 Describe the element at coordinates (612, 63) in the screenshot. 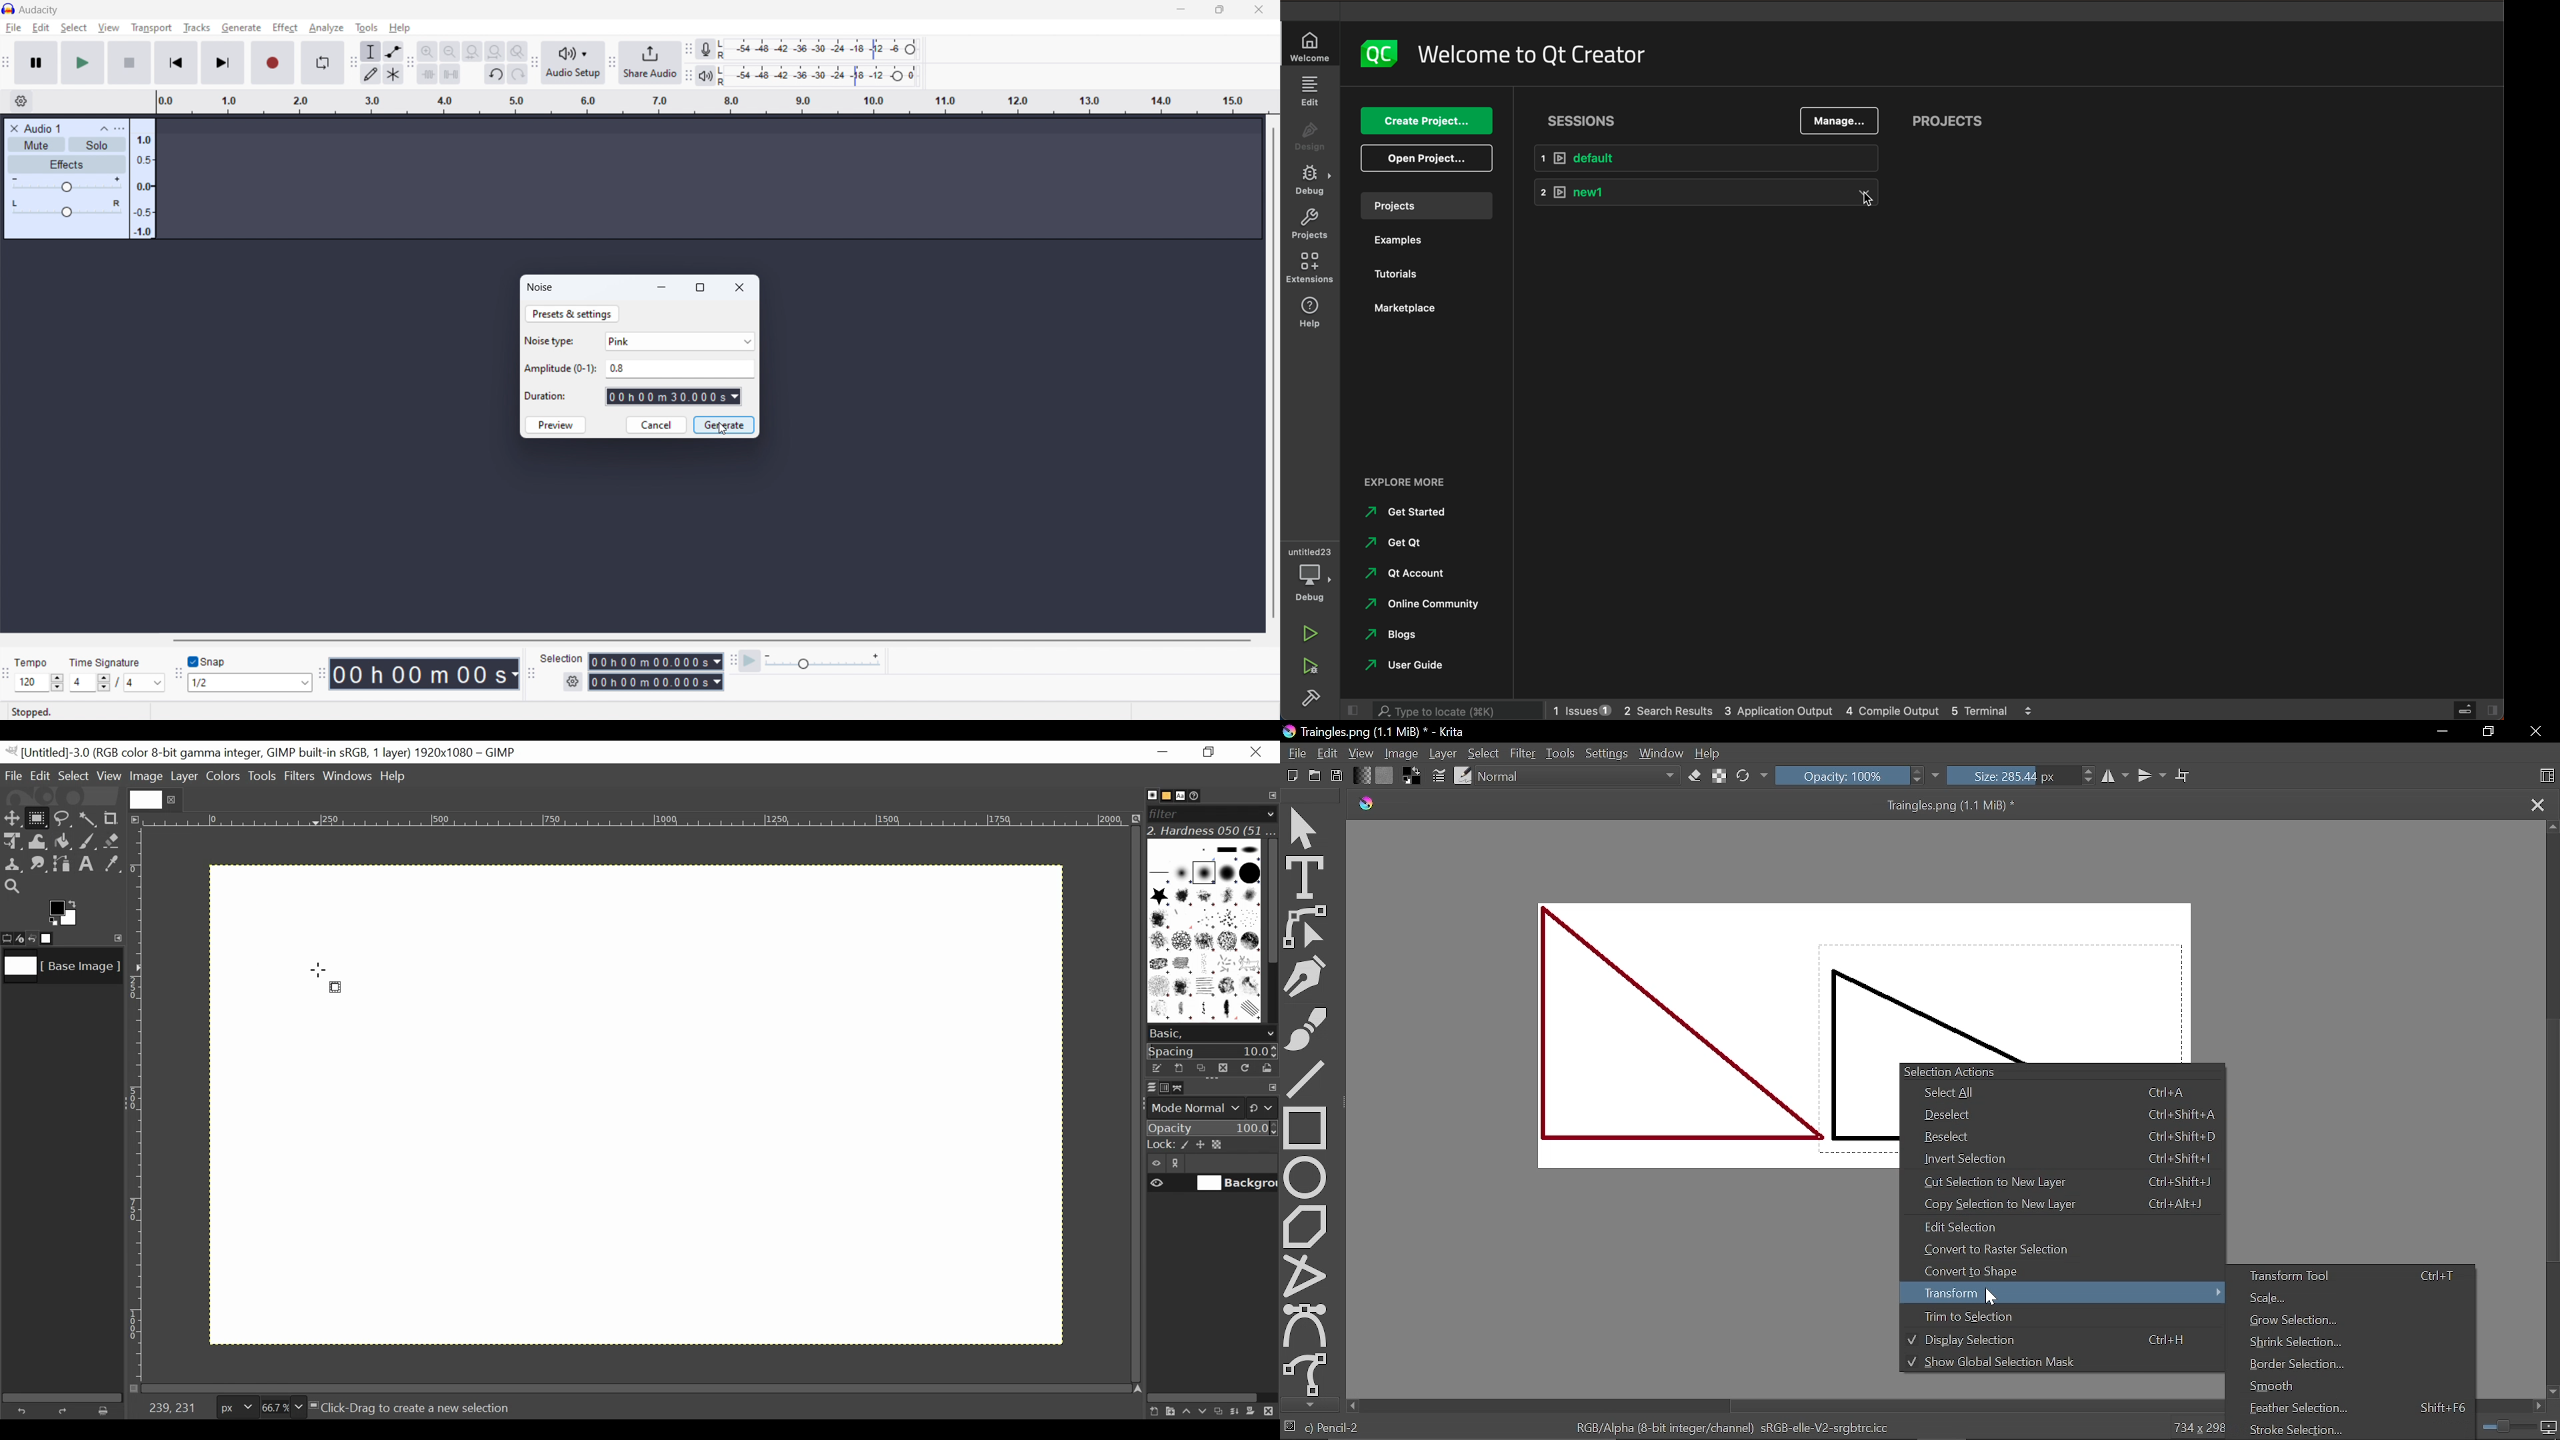

I see `share audio toolbar` at that location.